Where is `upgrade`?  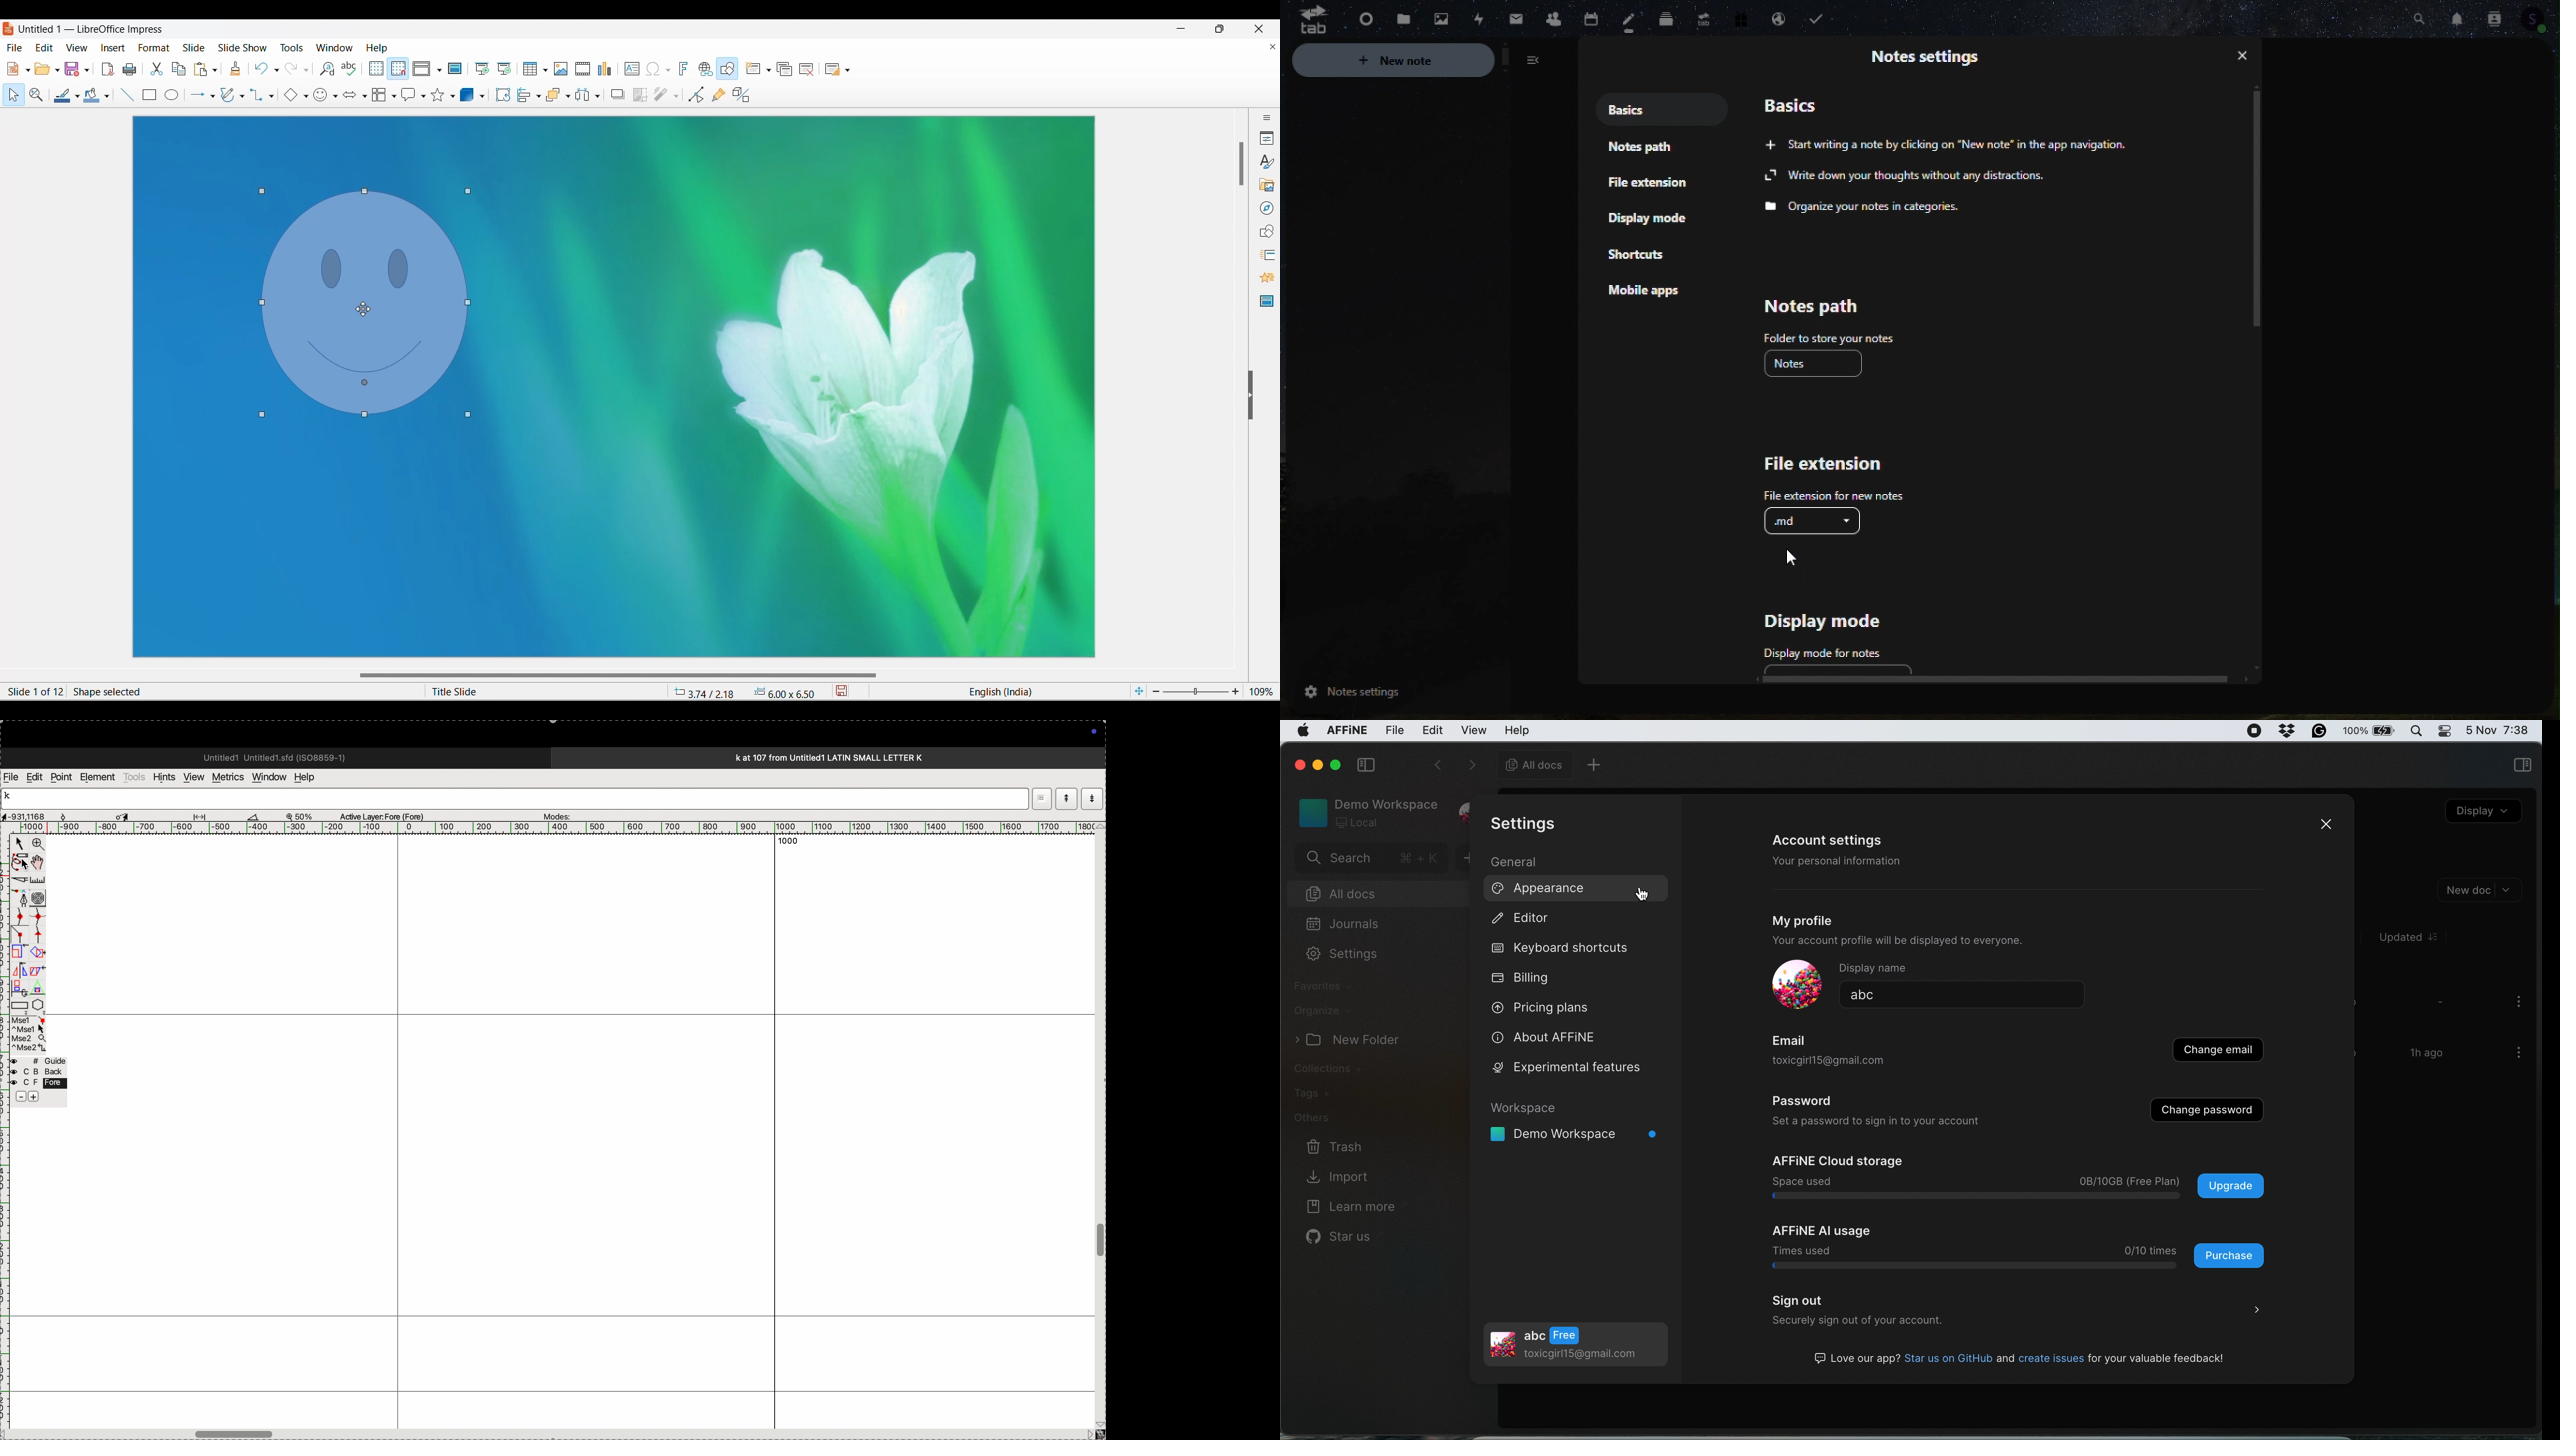
upgrade is located at coordinates (1702, 17).